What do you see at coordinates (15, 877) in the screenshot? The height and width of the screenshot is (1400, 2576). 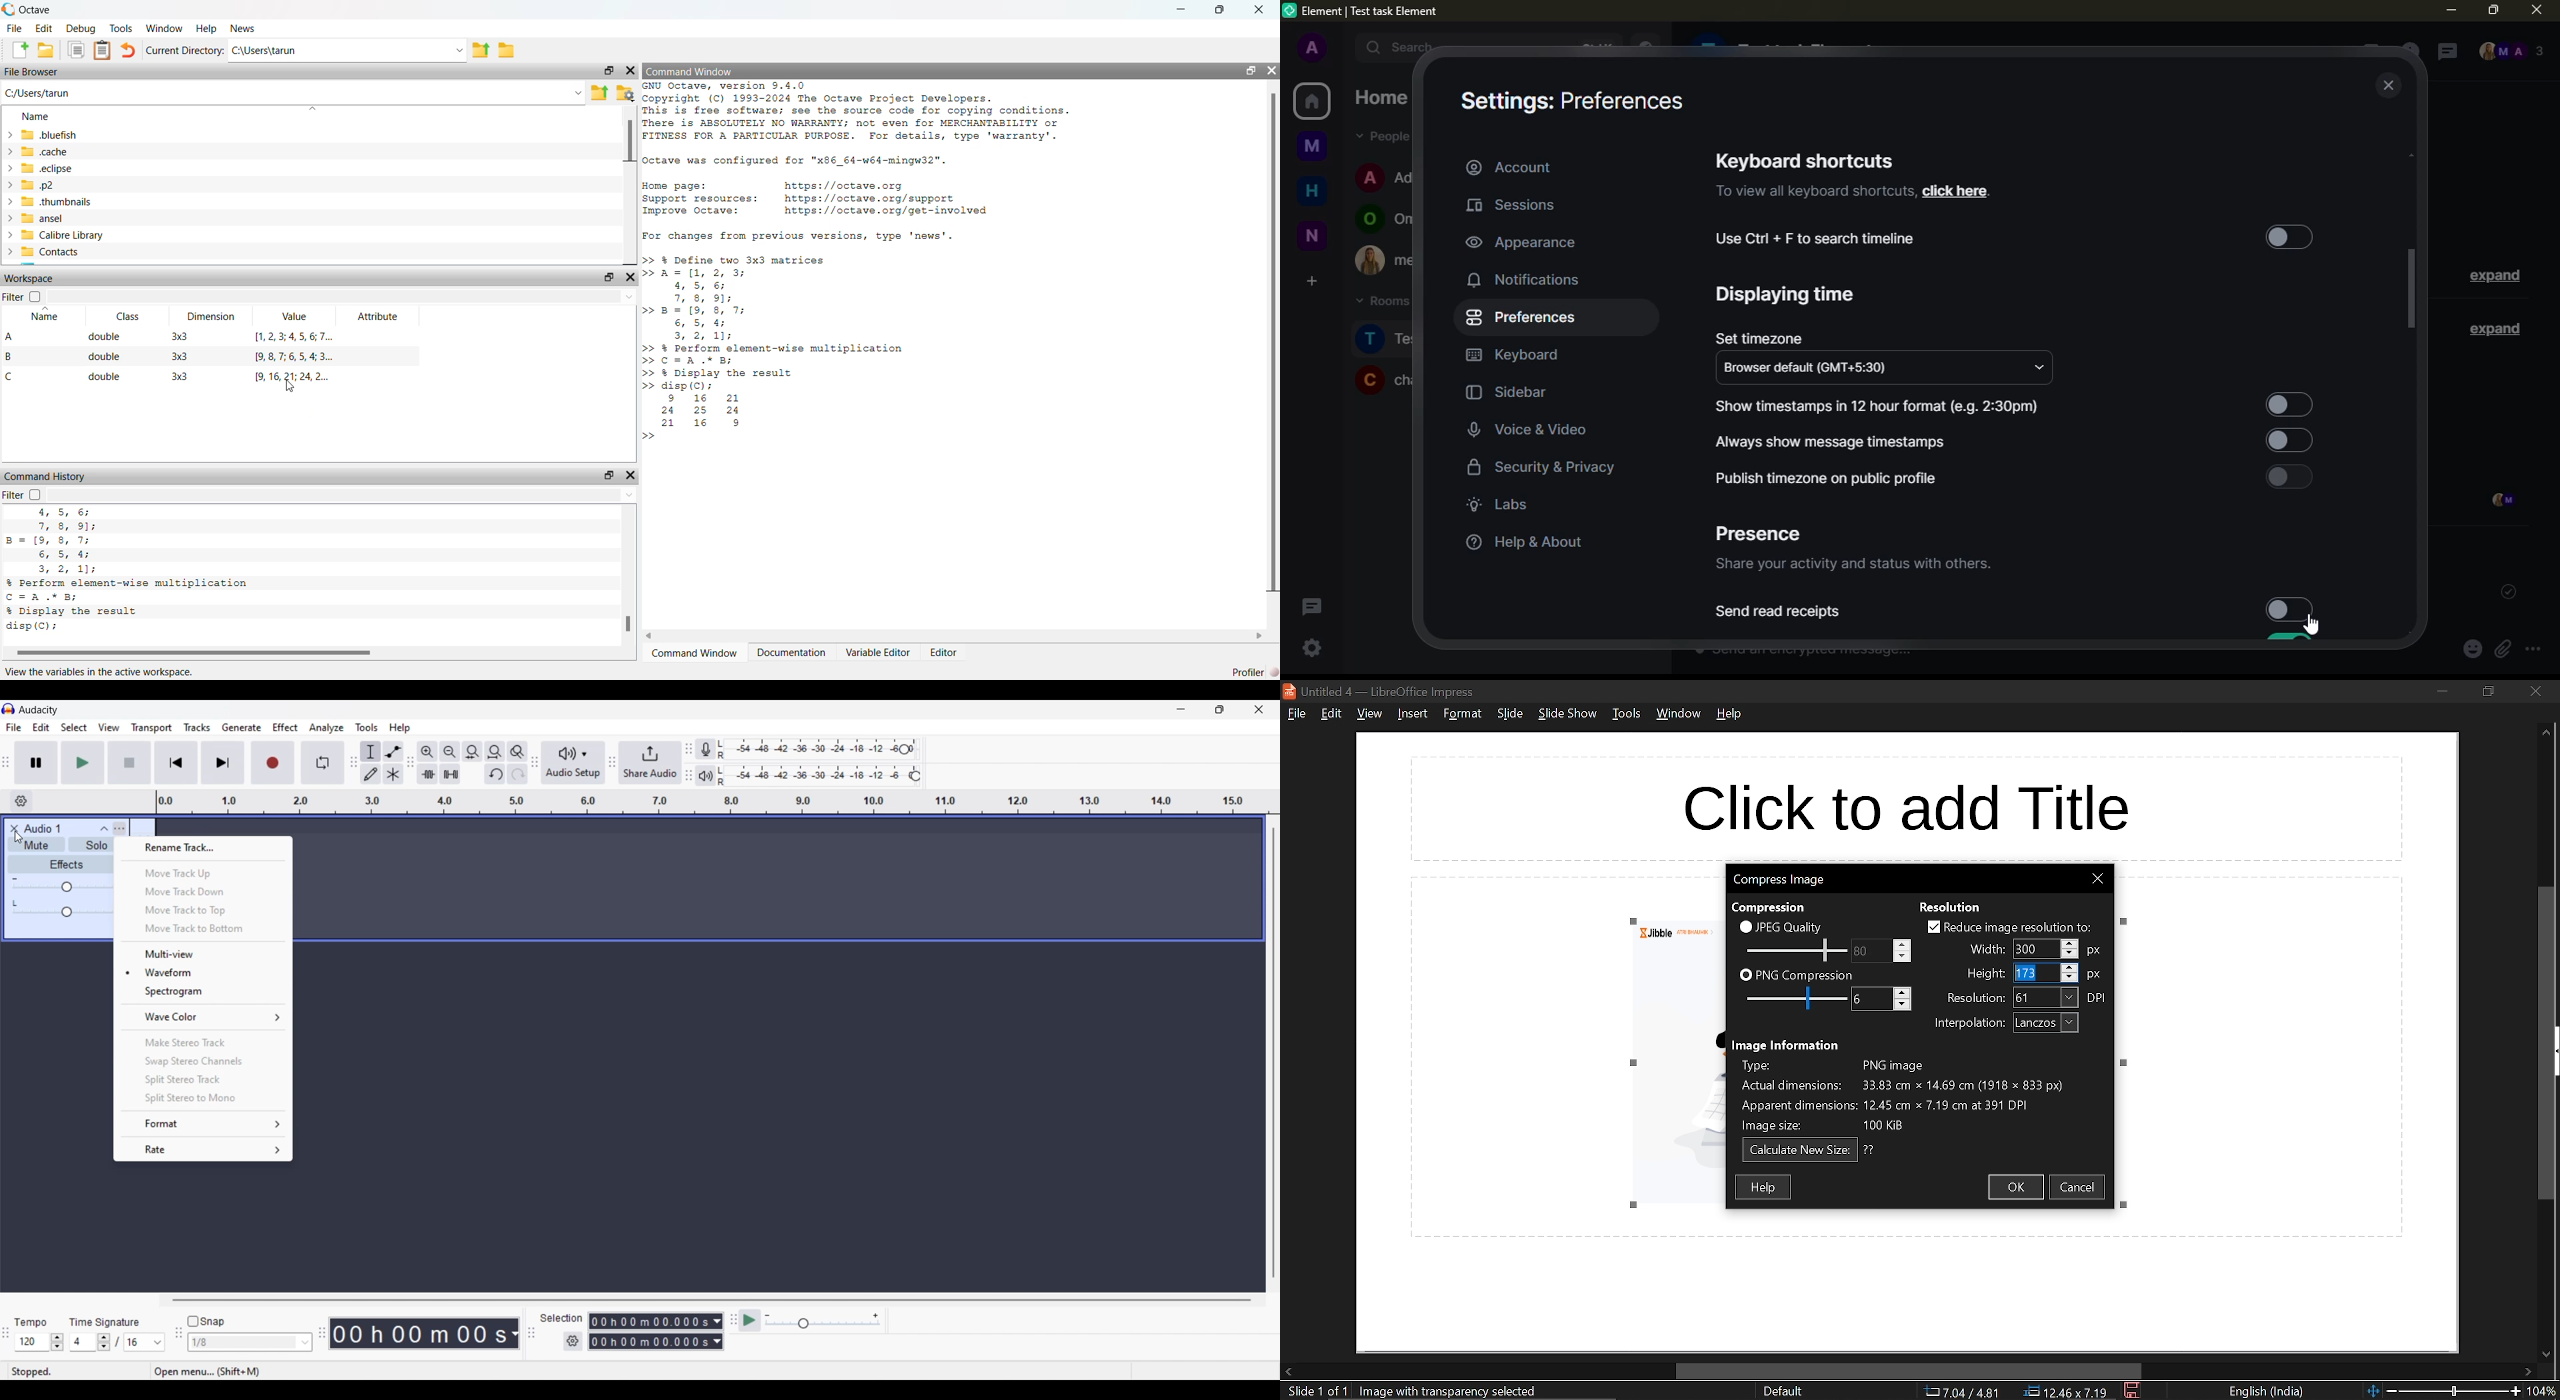 I see `-` at bounding box center [15, 877].